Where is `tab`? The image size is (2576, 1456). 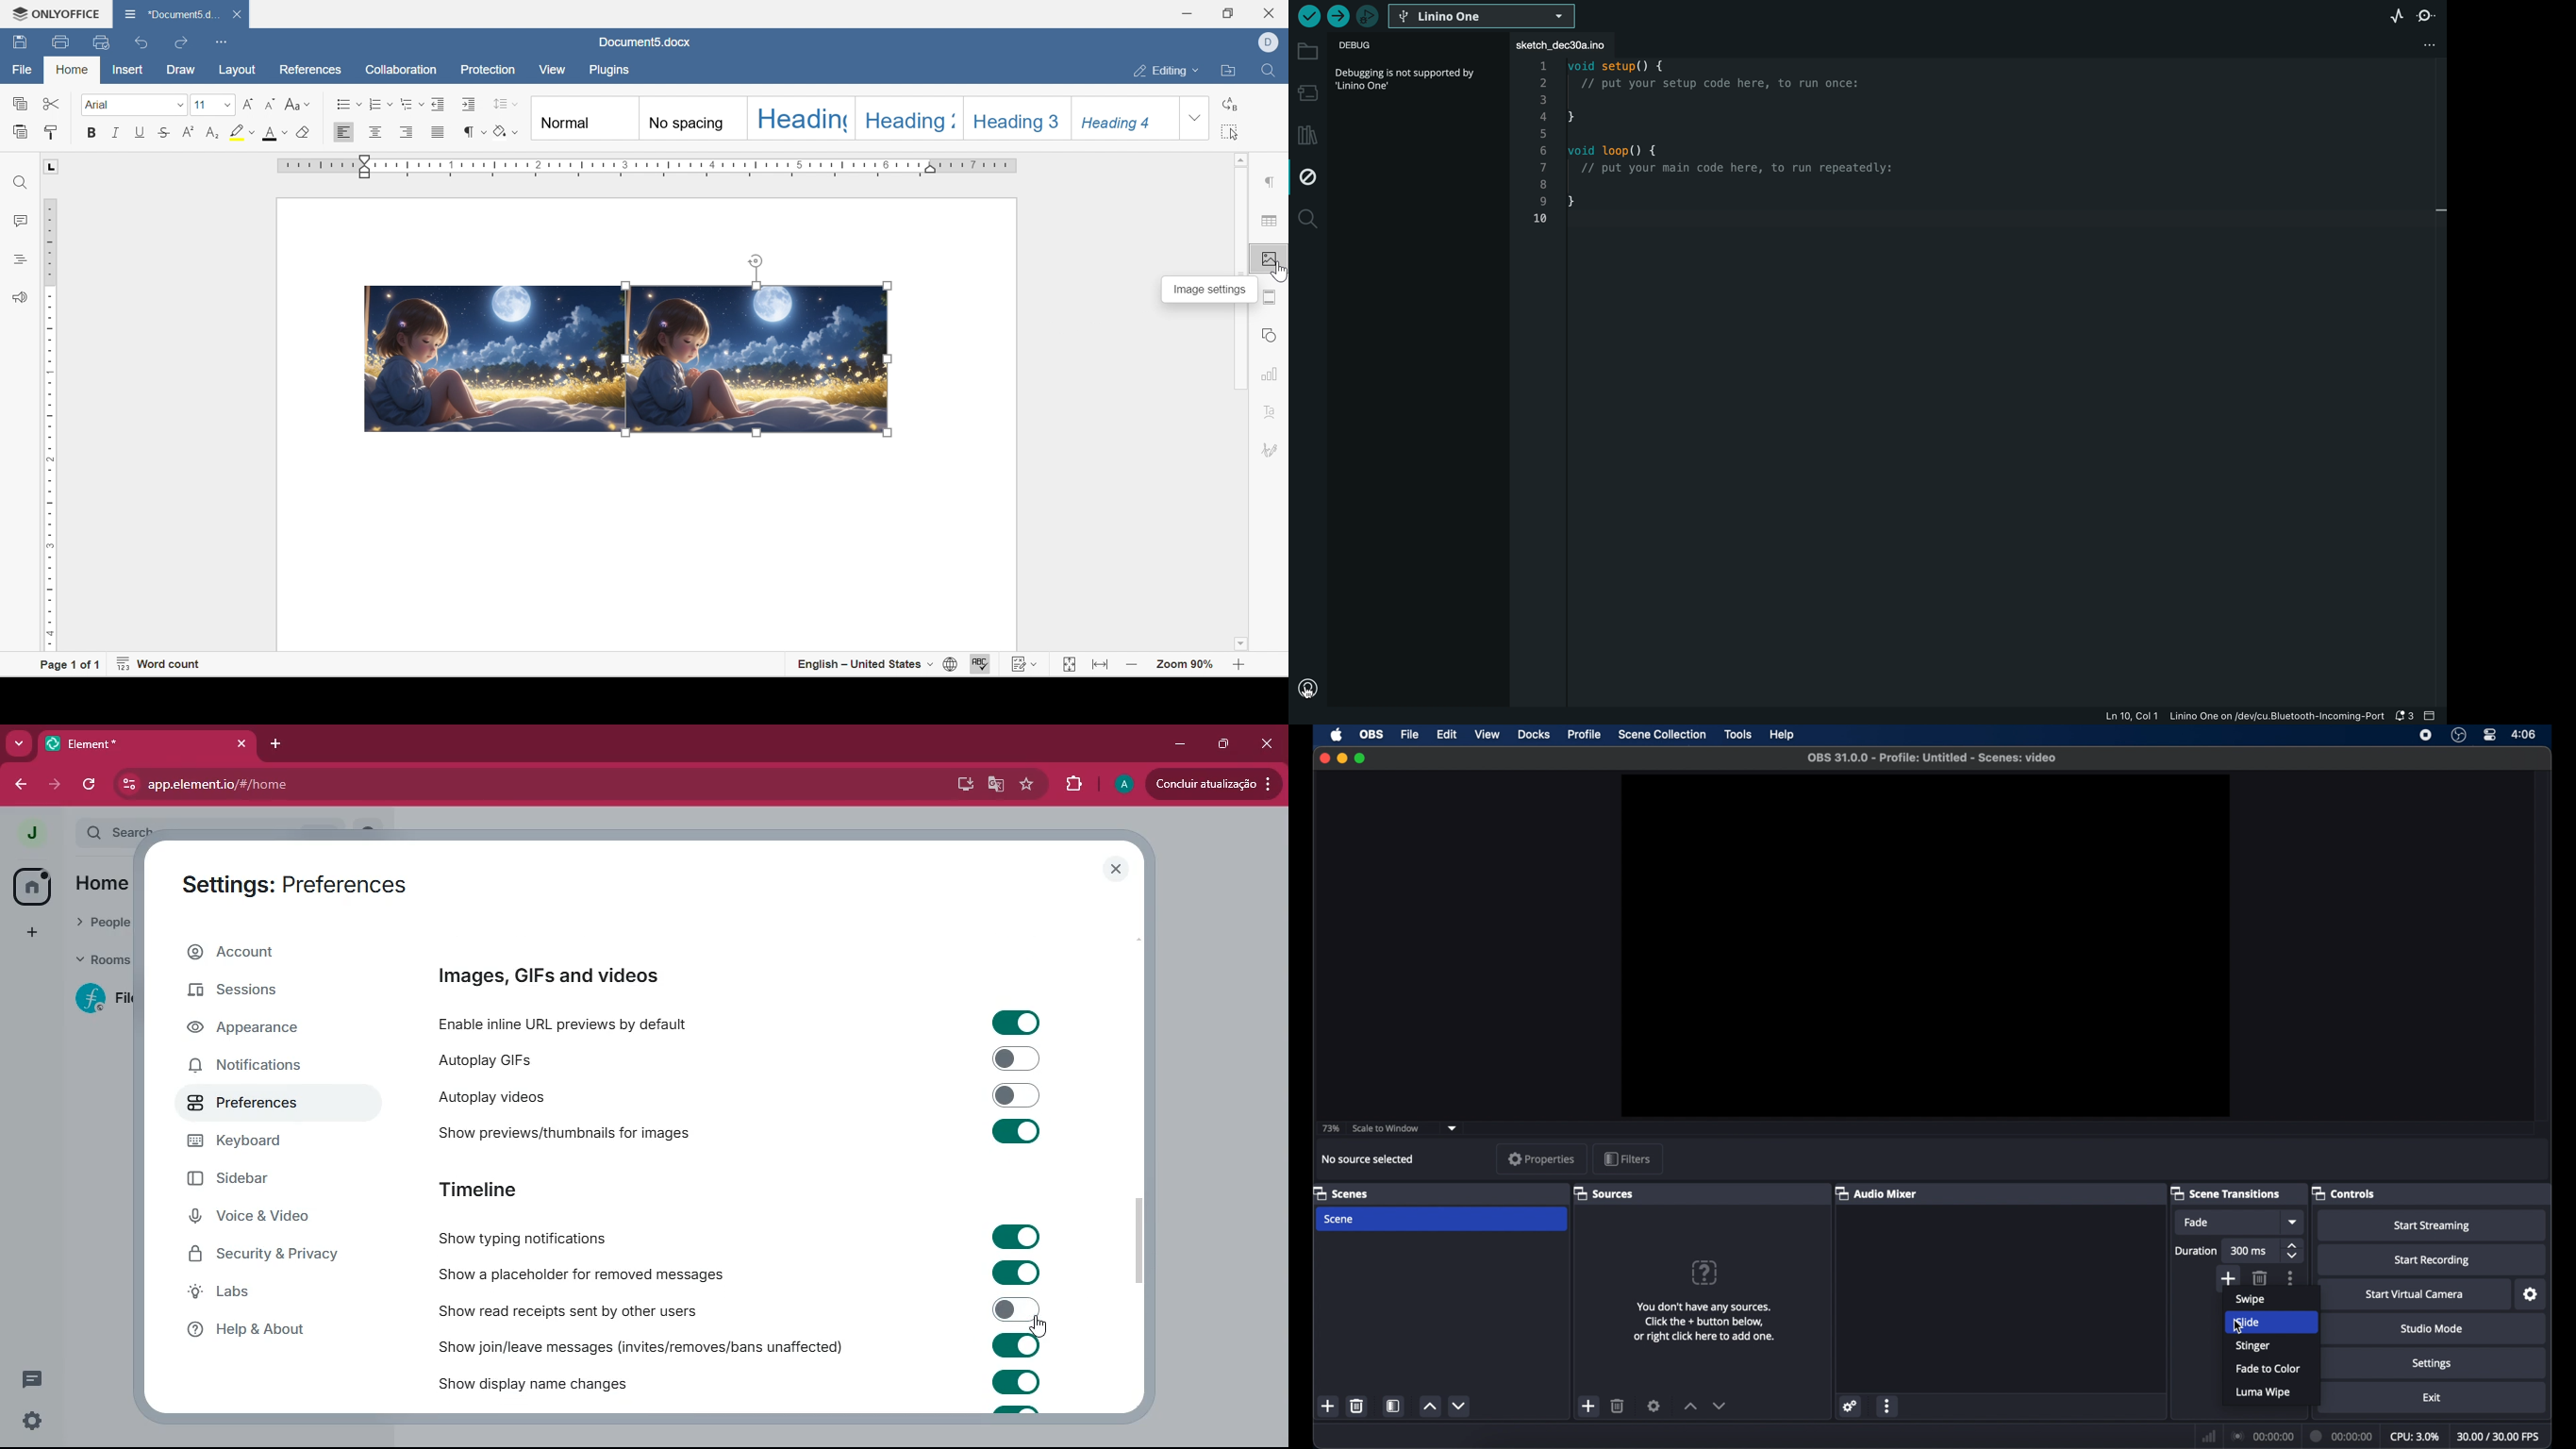
tab is located at coordinates (121, 743).